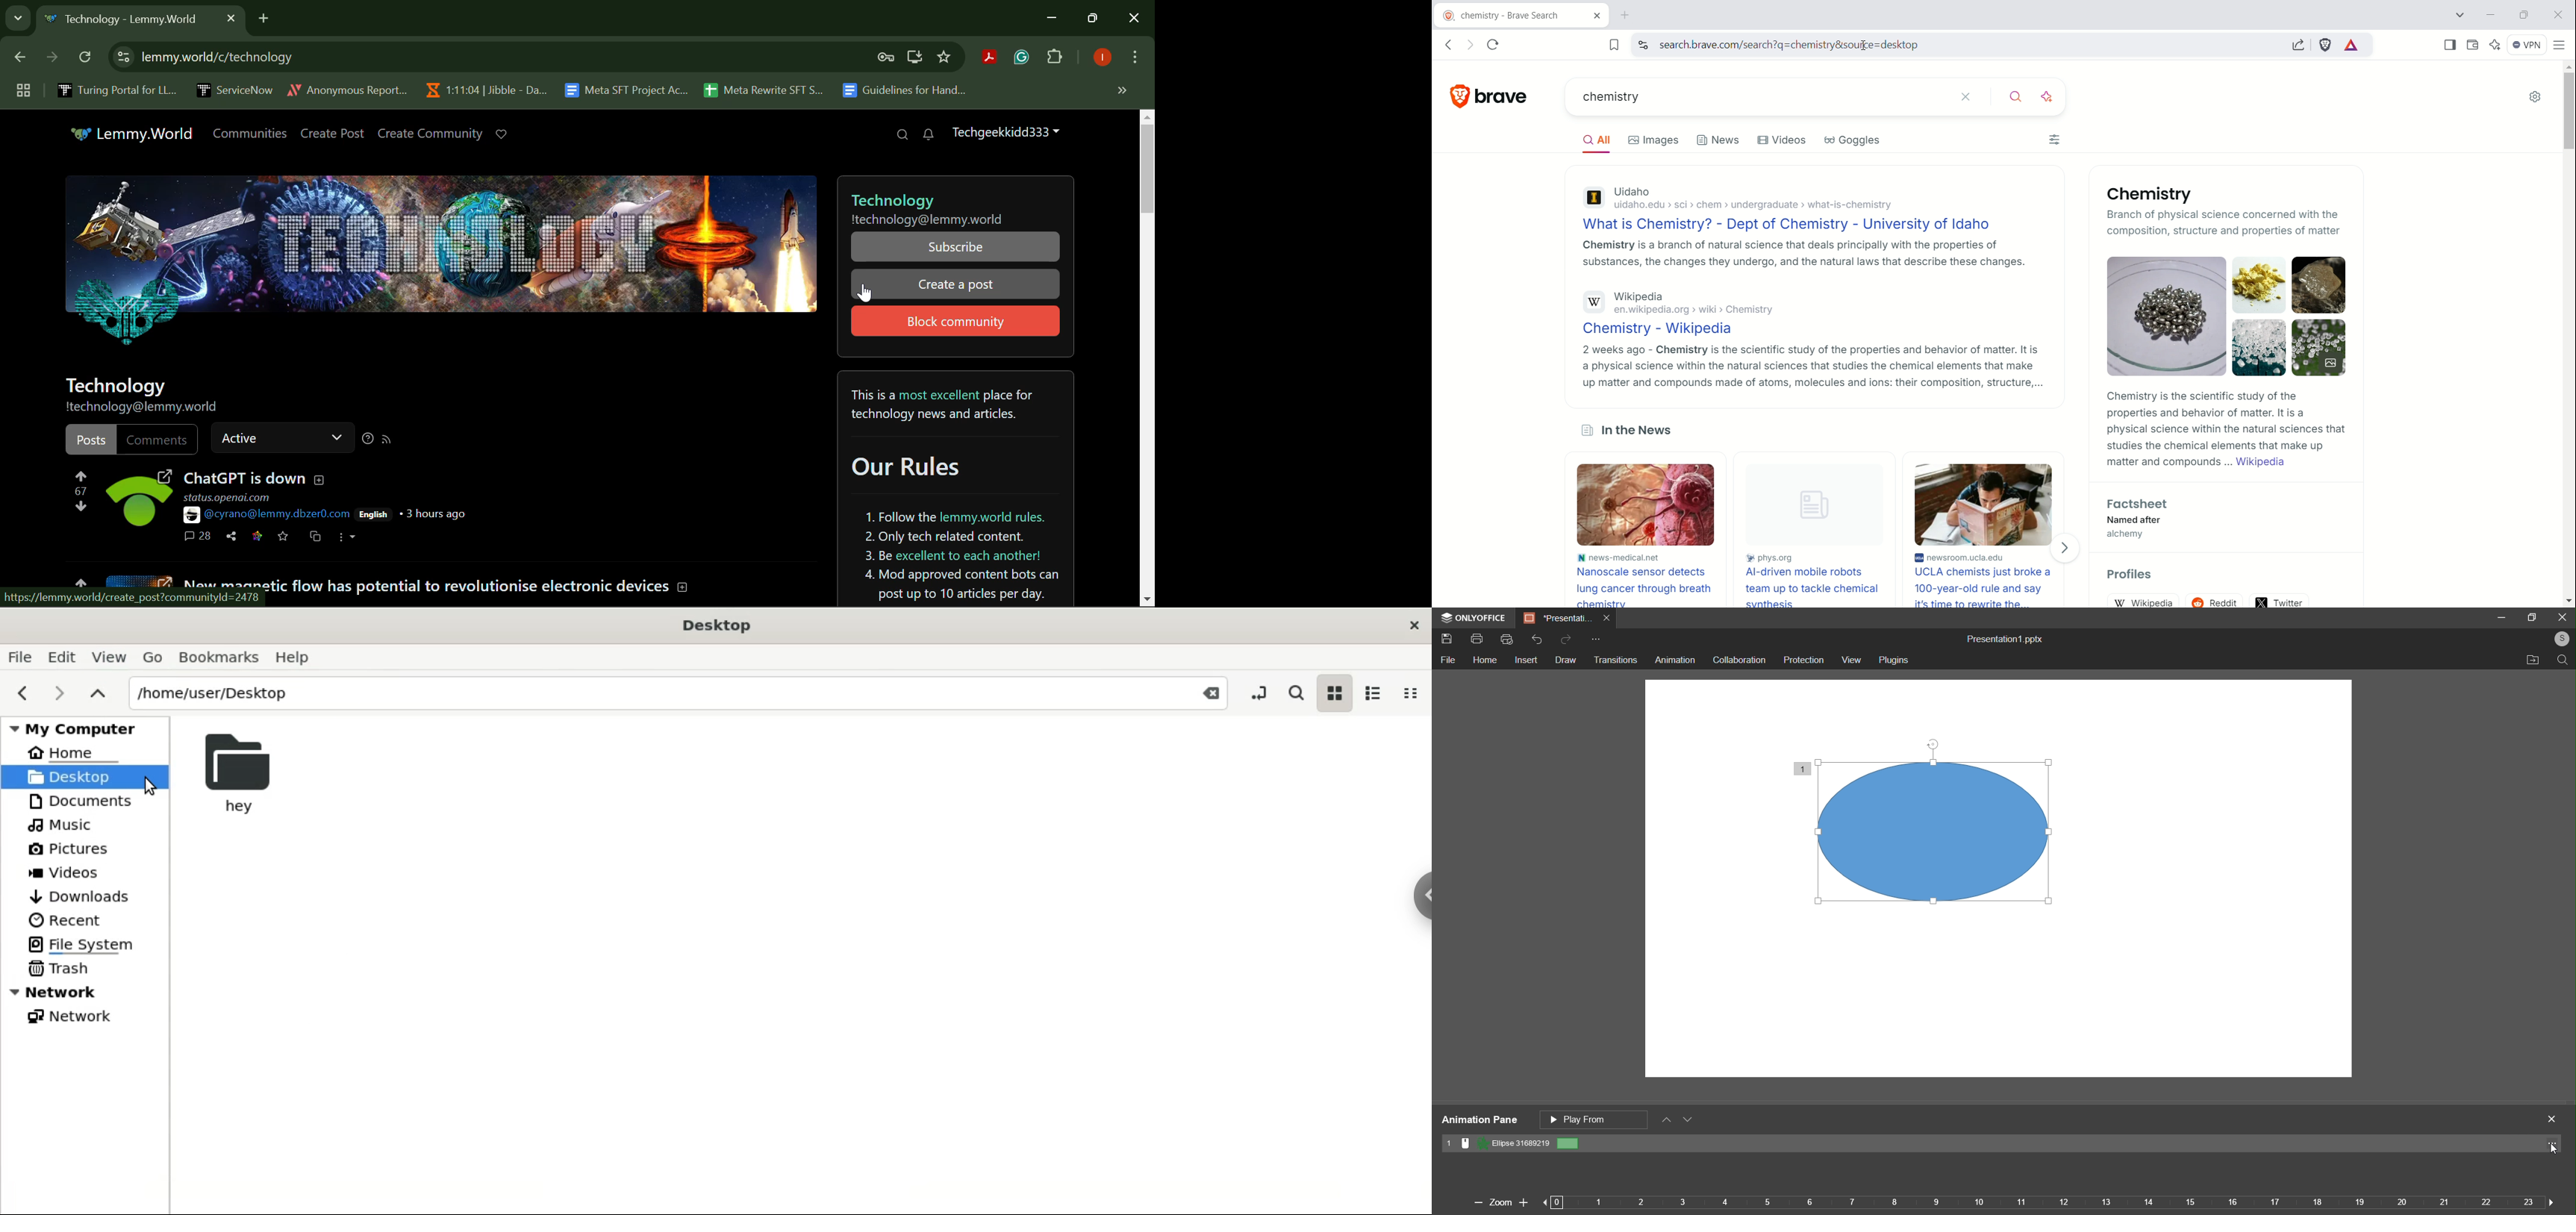 The height and width of the screenshot is (1232, 2576). What do you see at coordinates (1690, 1121) in the screenshot?
I see `move down` at bounding box center [1690, 1121].